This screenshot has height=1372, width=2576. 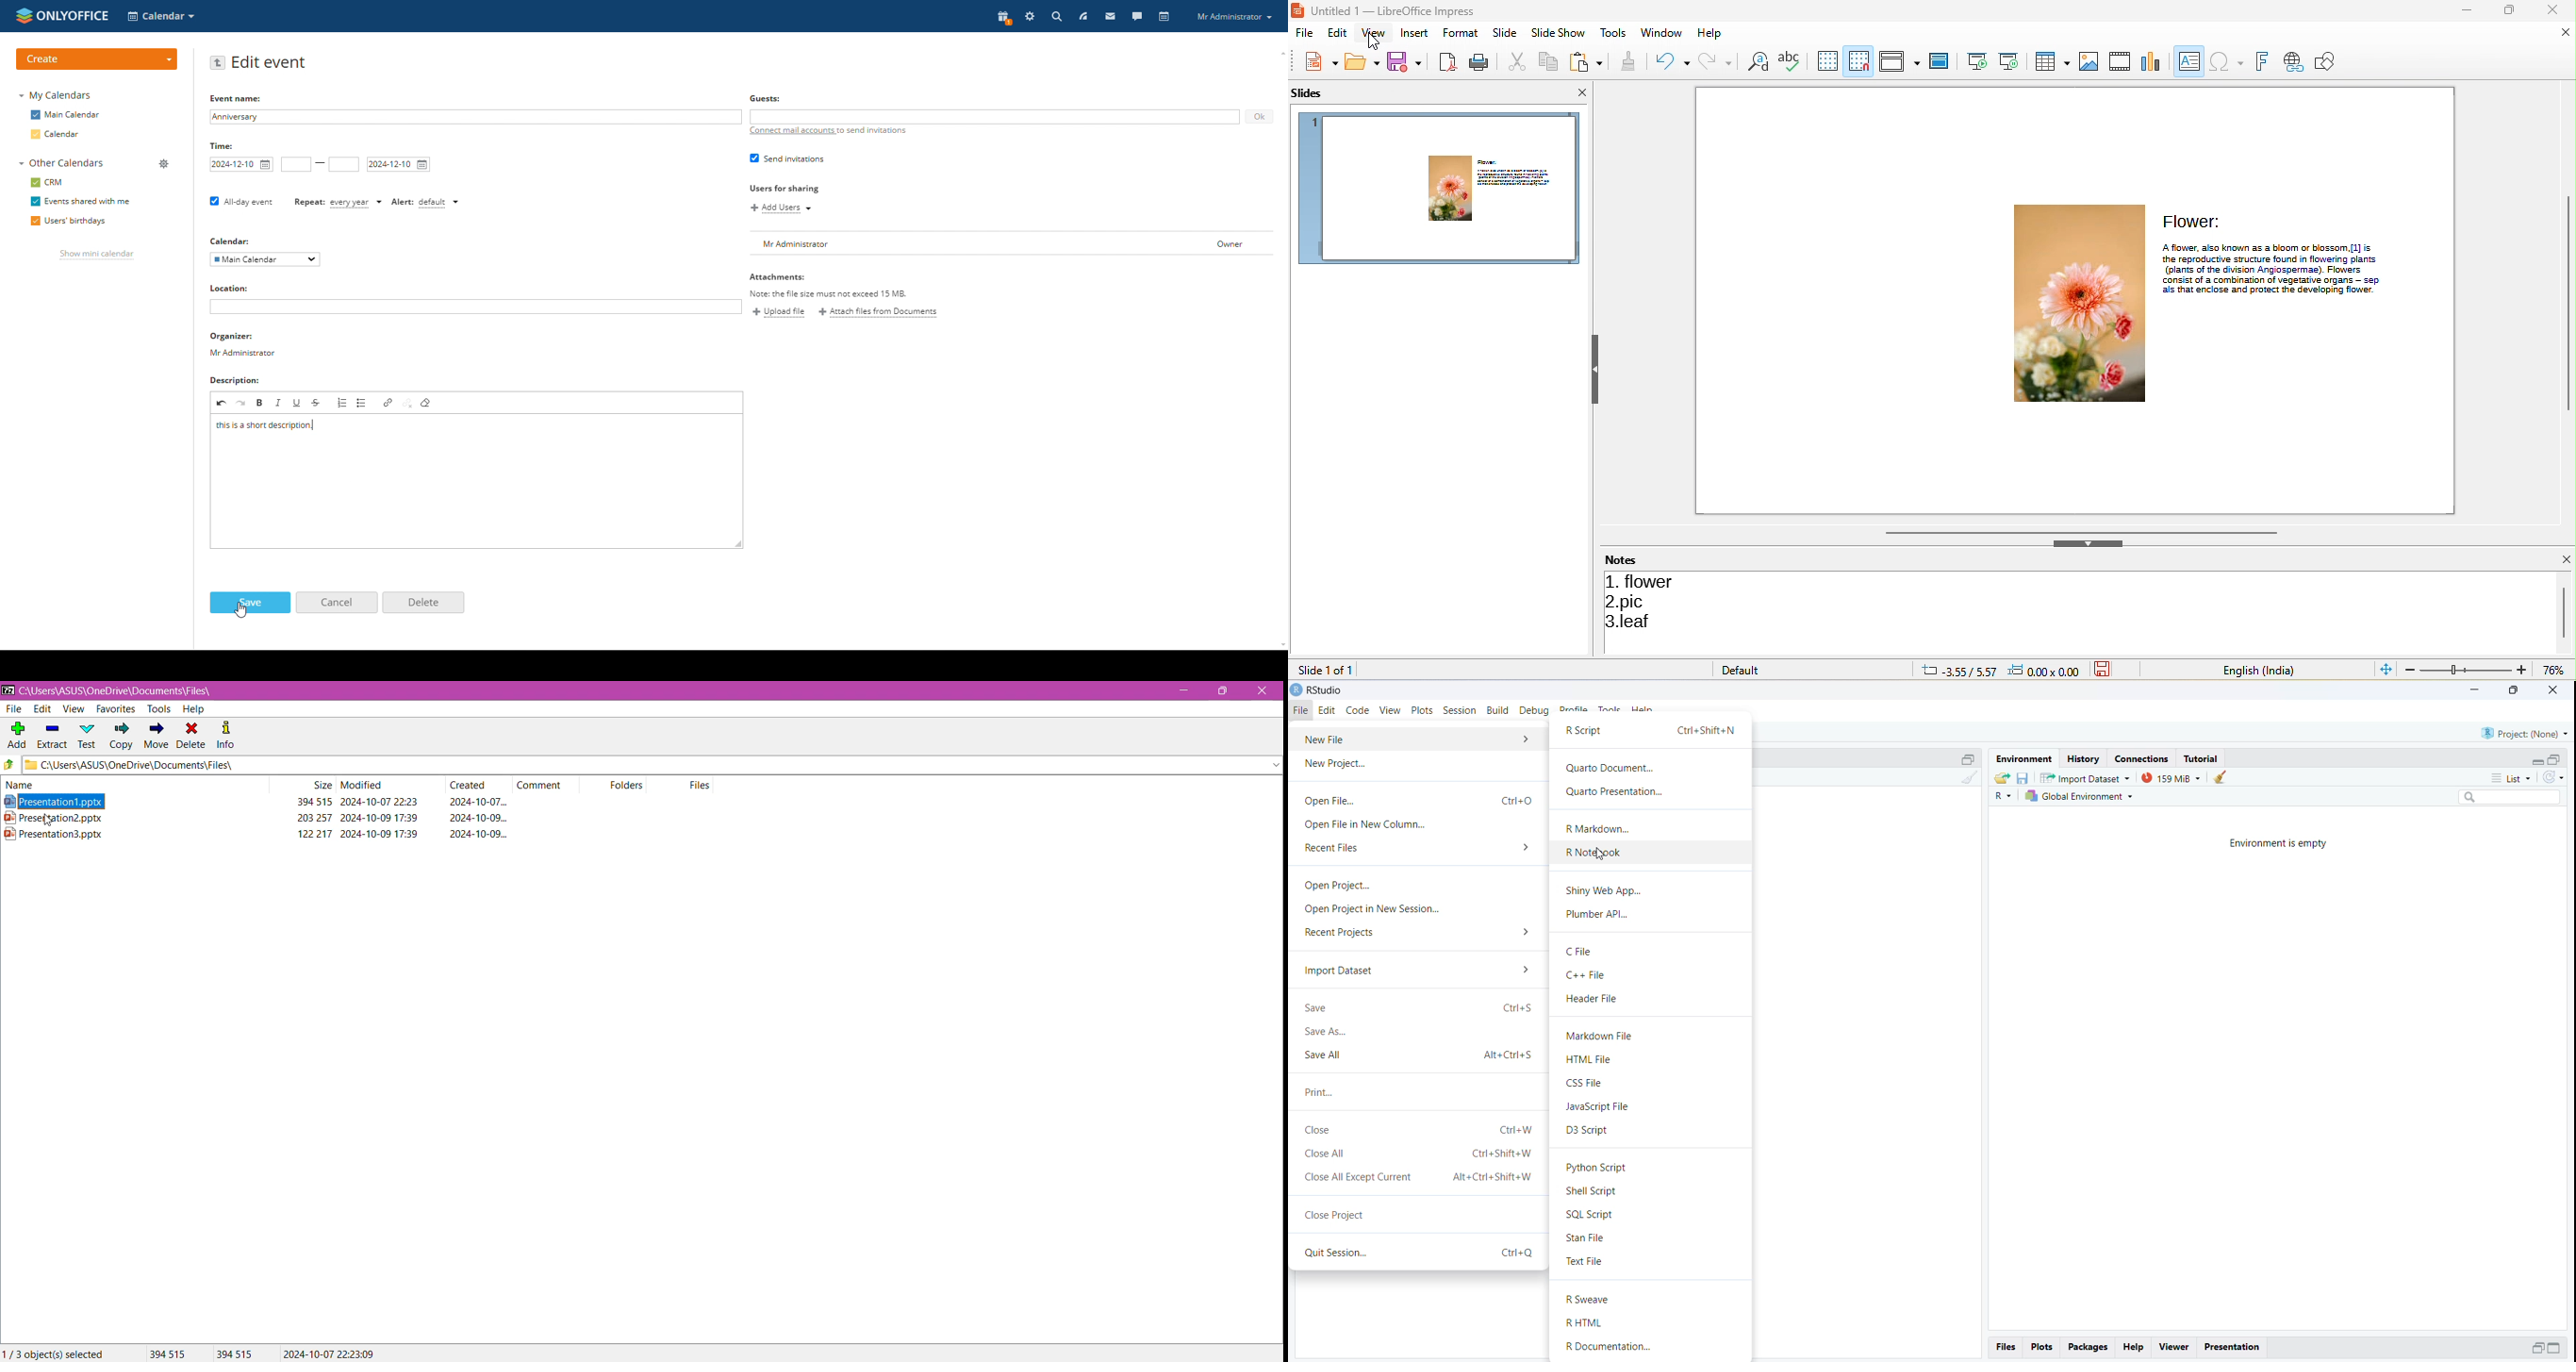 I want to click on Header File, so click(x=1593, y=999).